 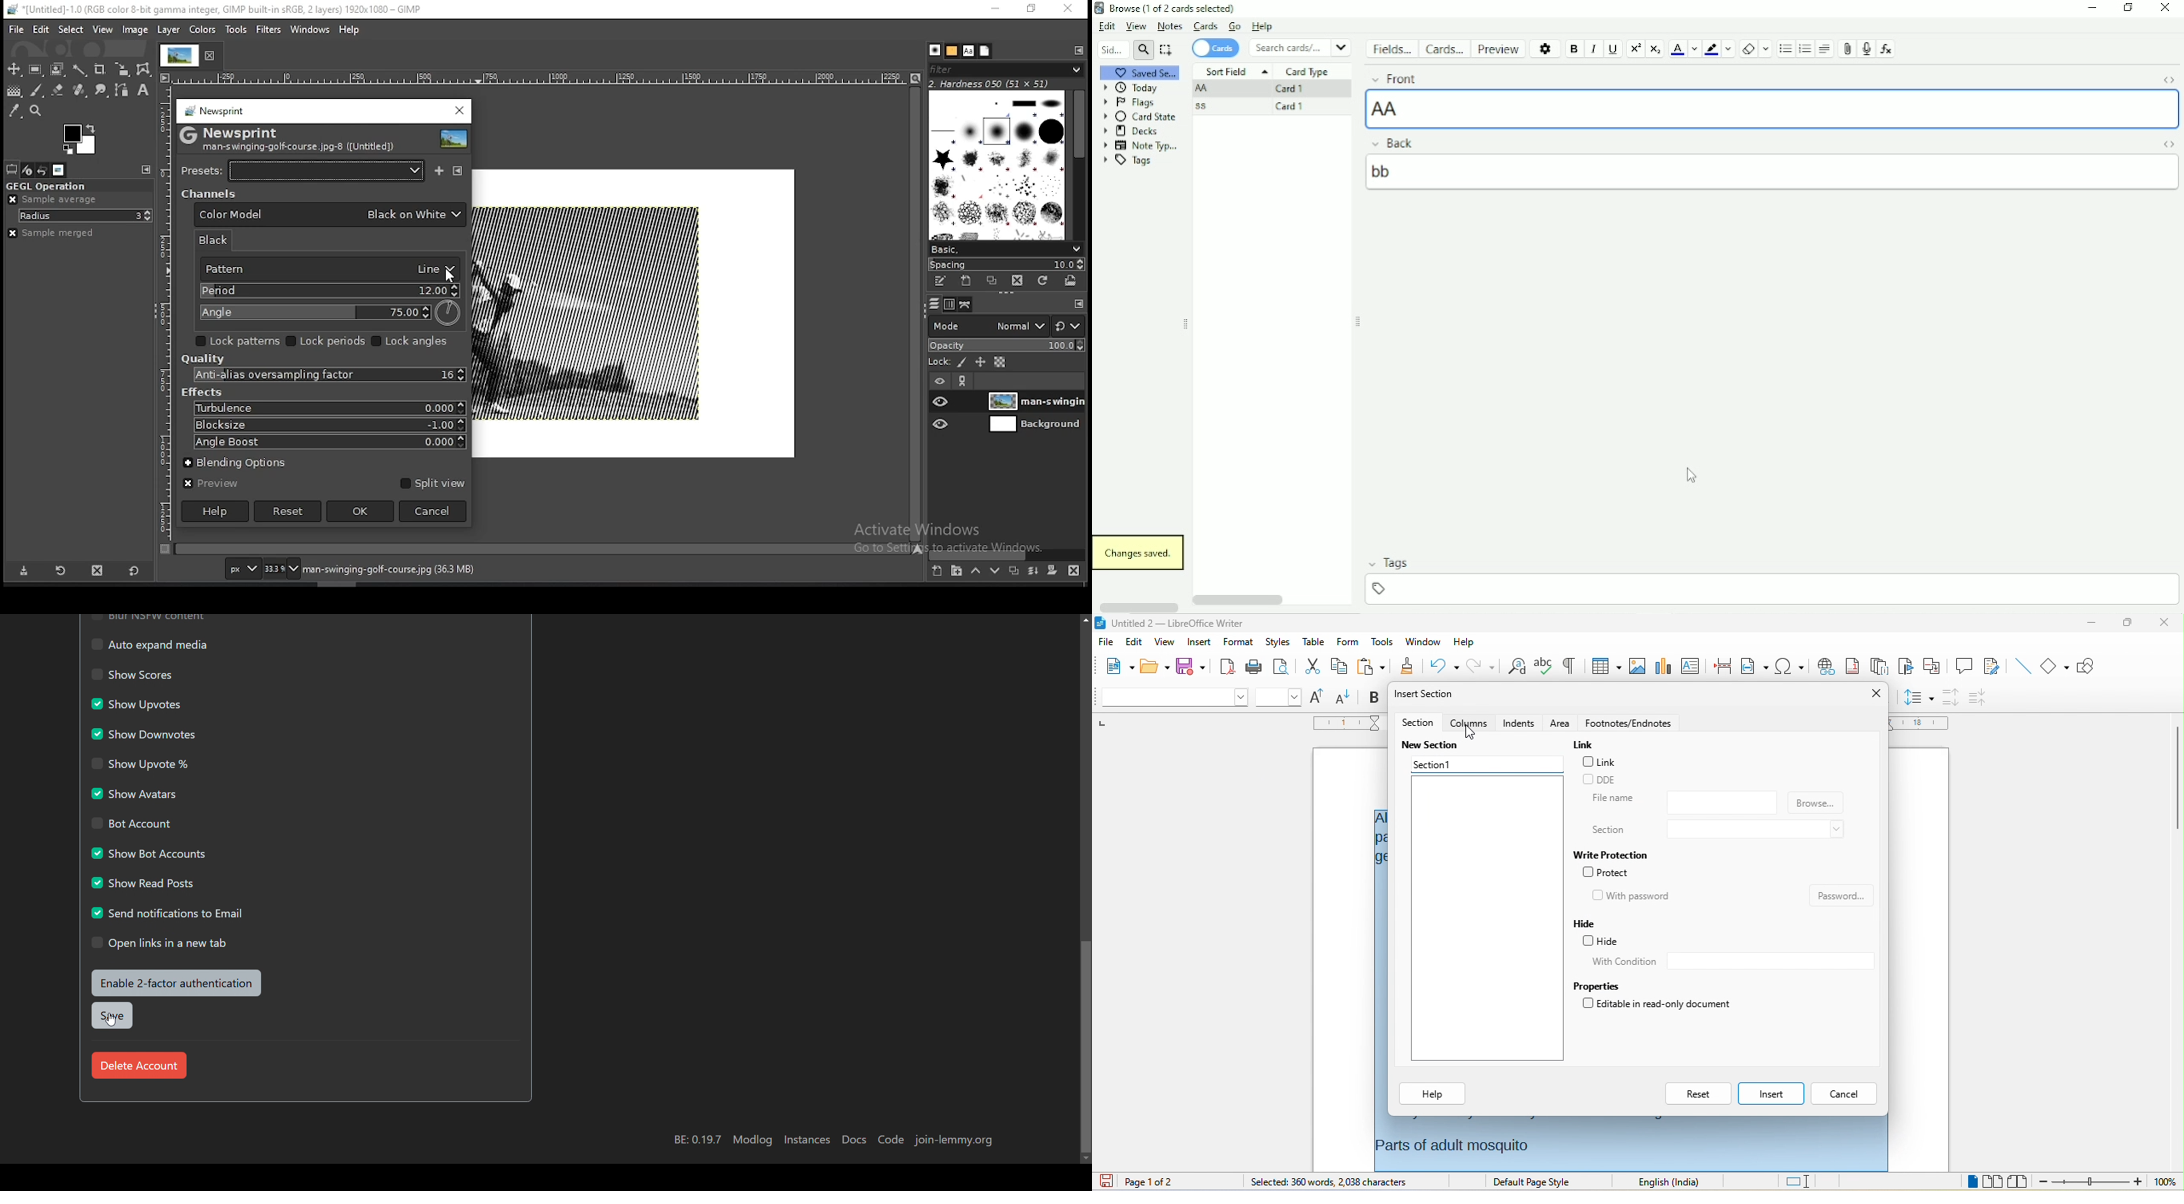 I want to click on BE: 0.19.7, so click(x=696, y=1140).